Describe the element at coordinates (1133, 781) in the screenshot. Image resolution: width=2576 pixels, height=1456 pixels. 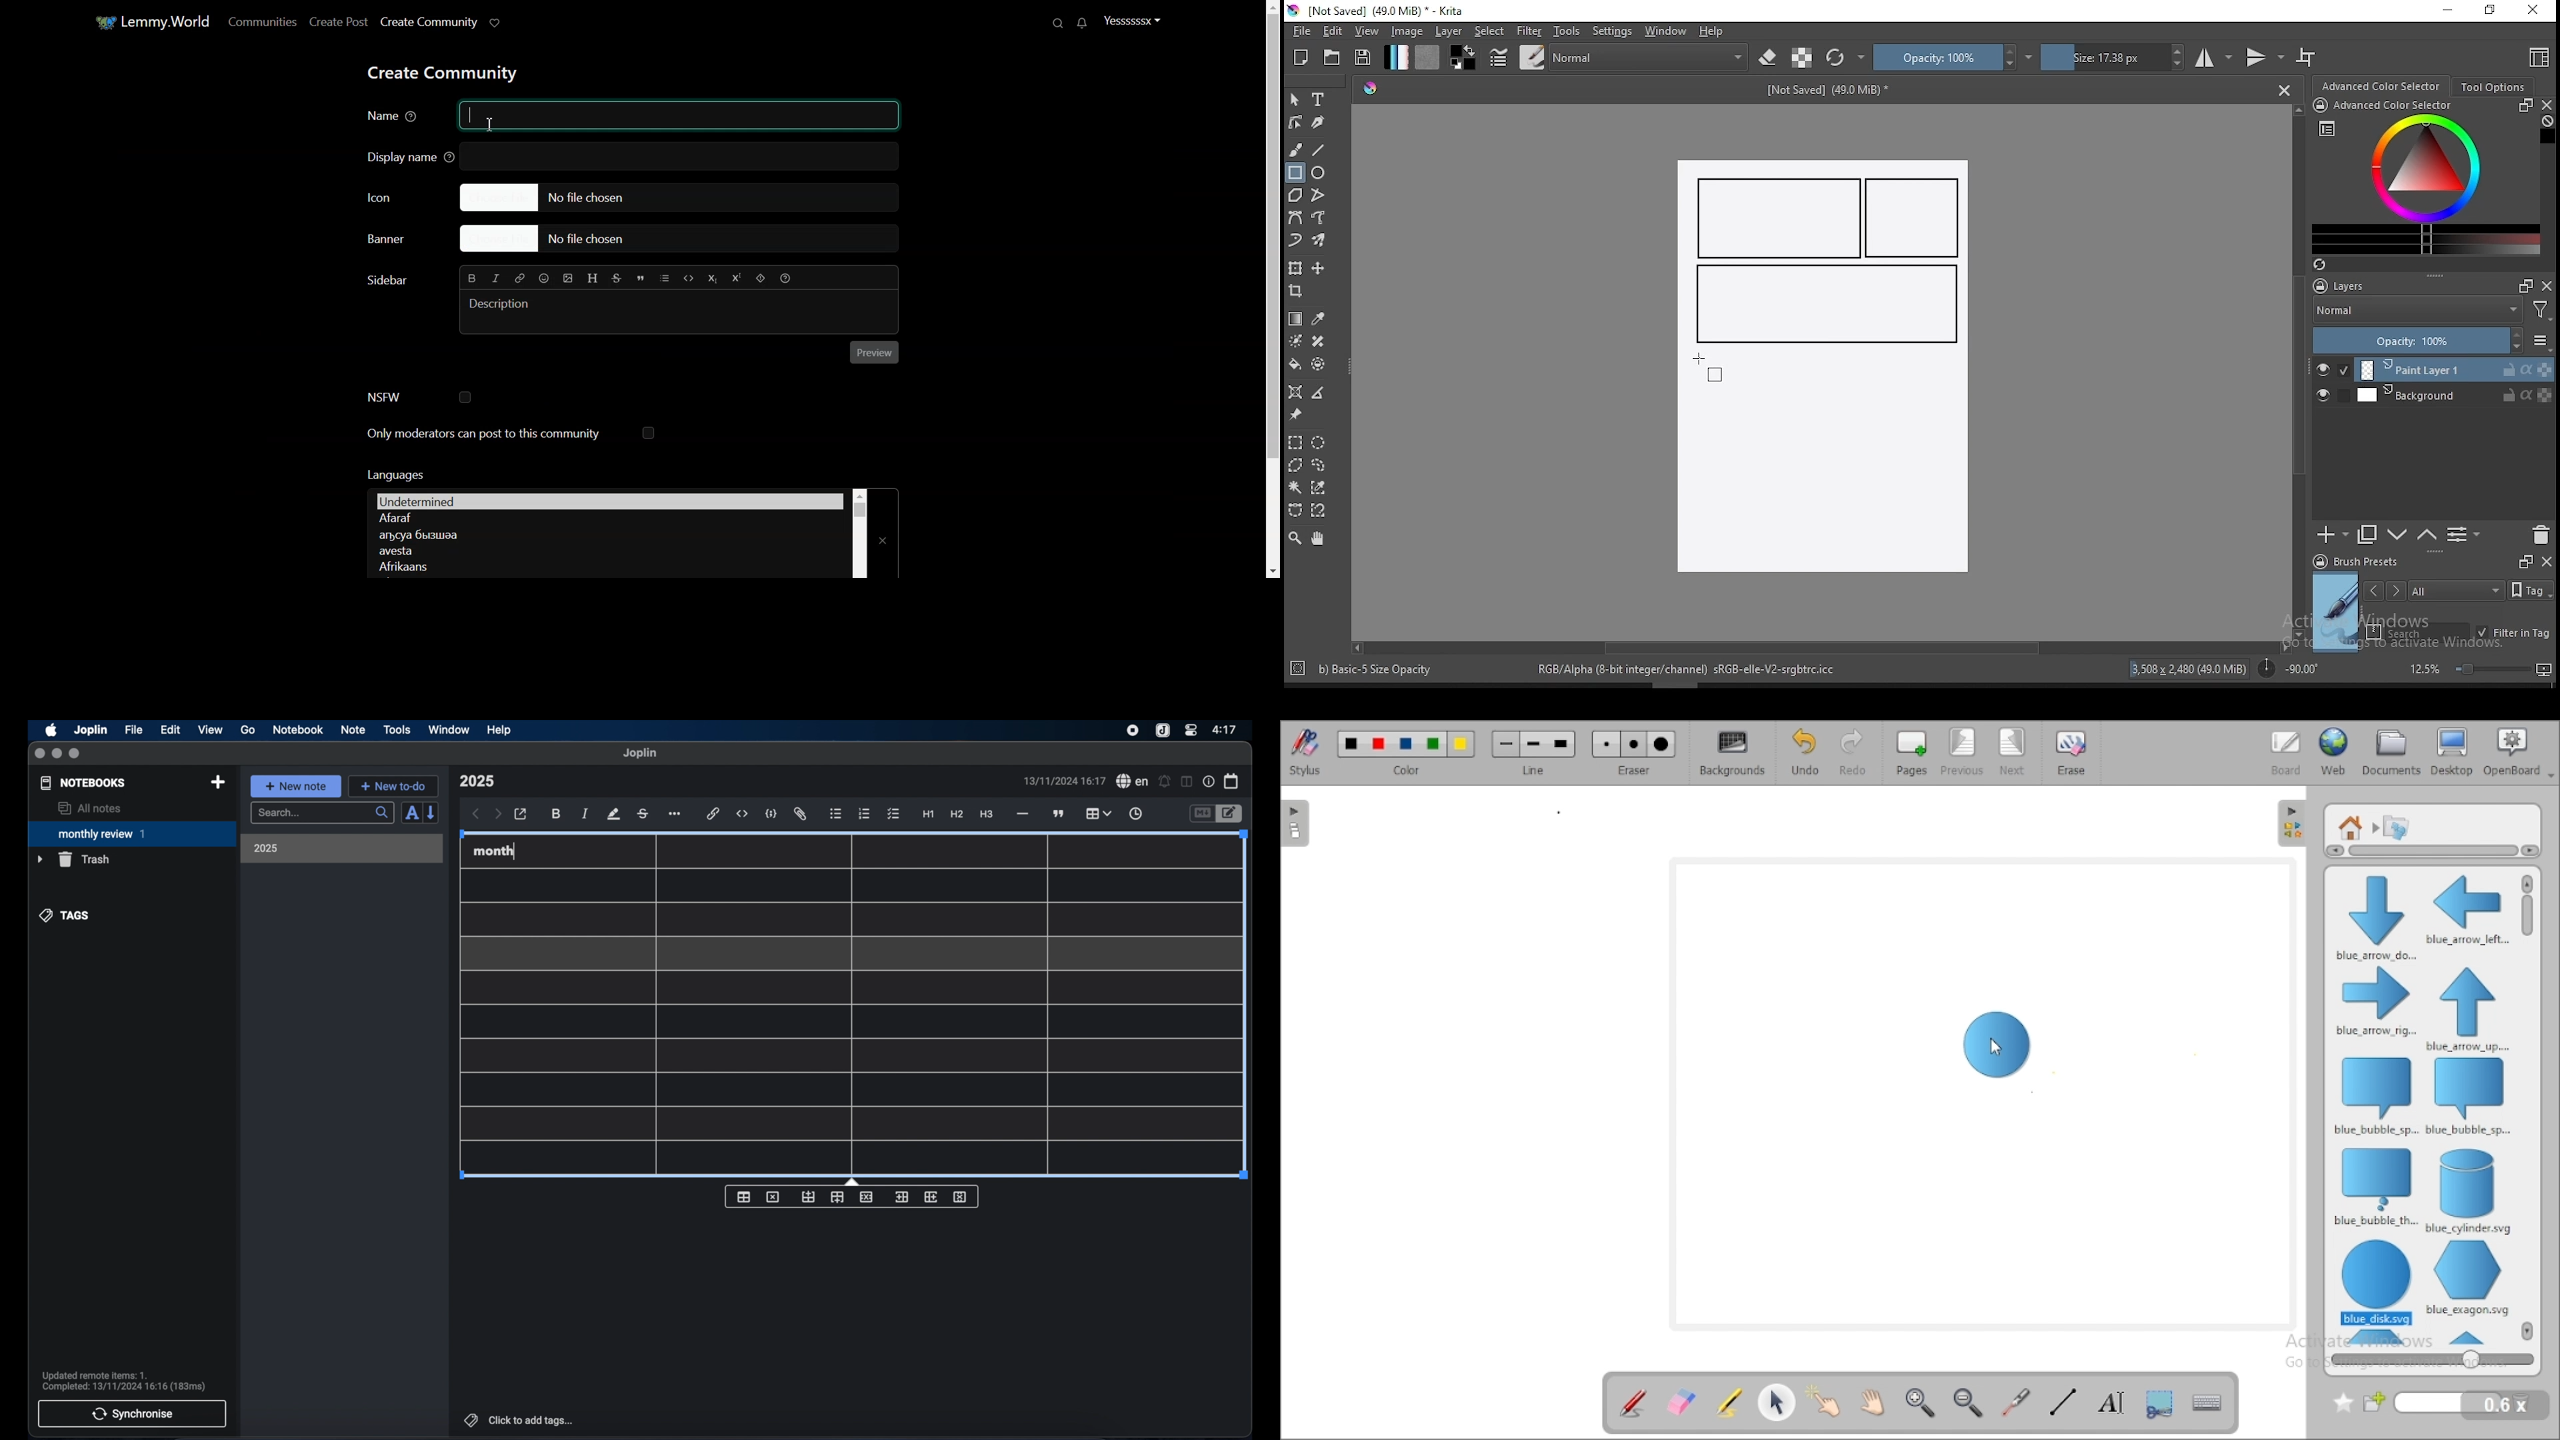
I see `spel check` at that location.